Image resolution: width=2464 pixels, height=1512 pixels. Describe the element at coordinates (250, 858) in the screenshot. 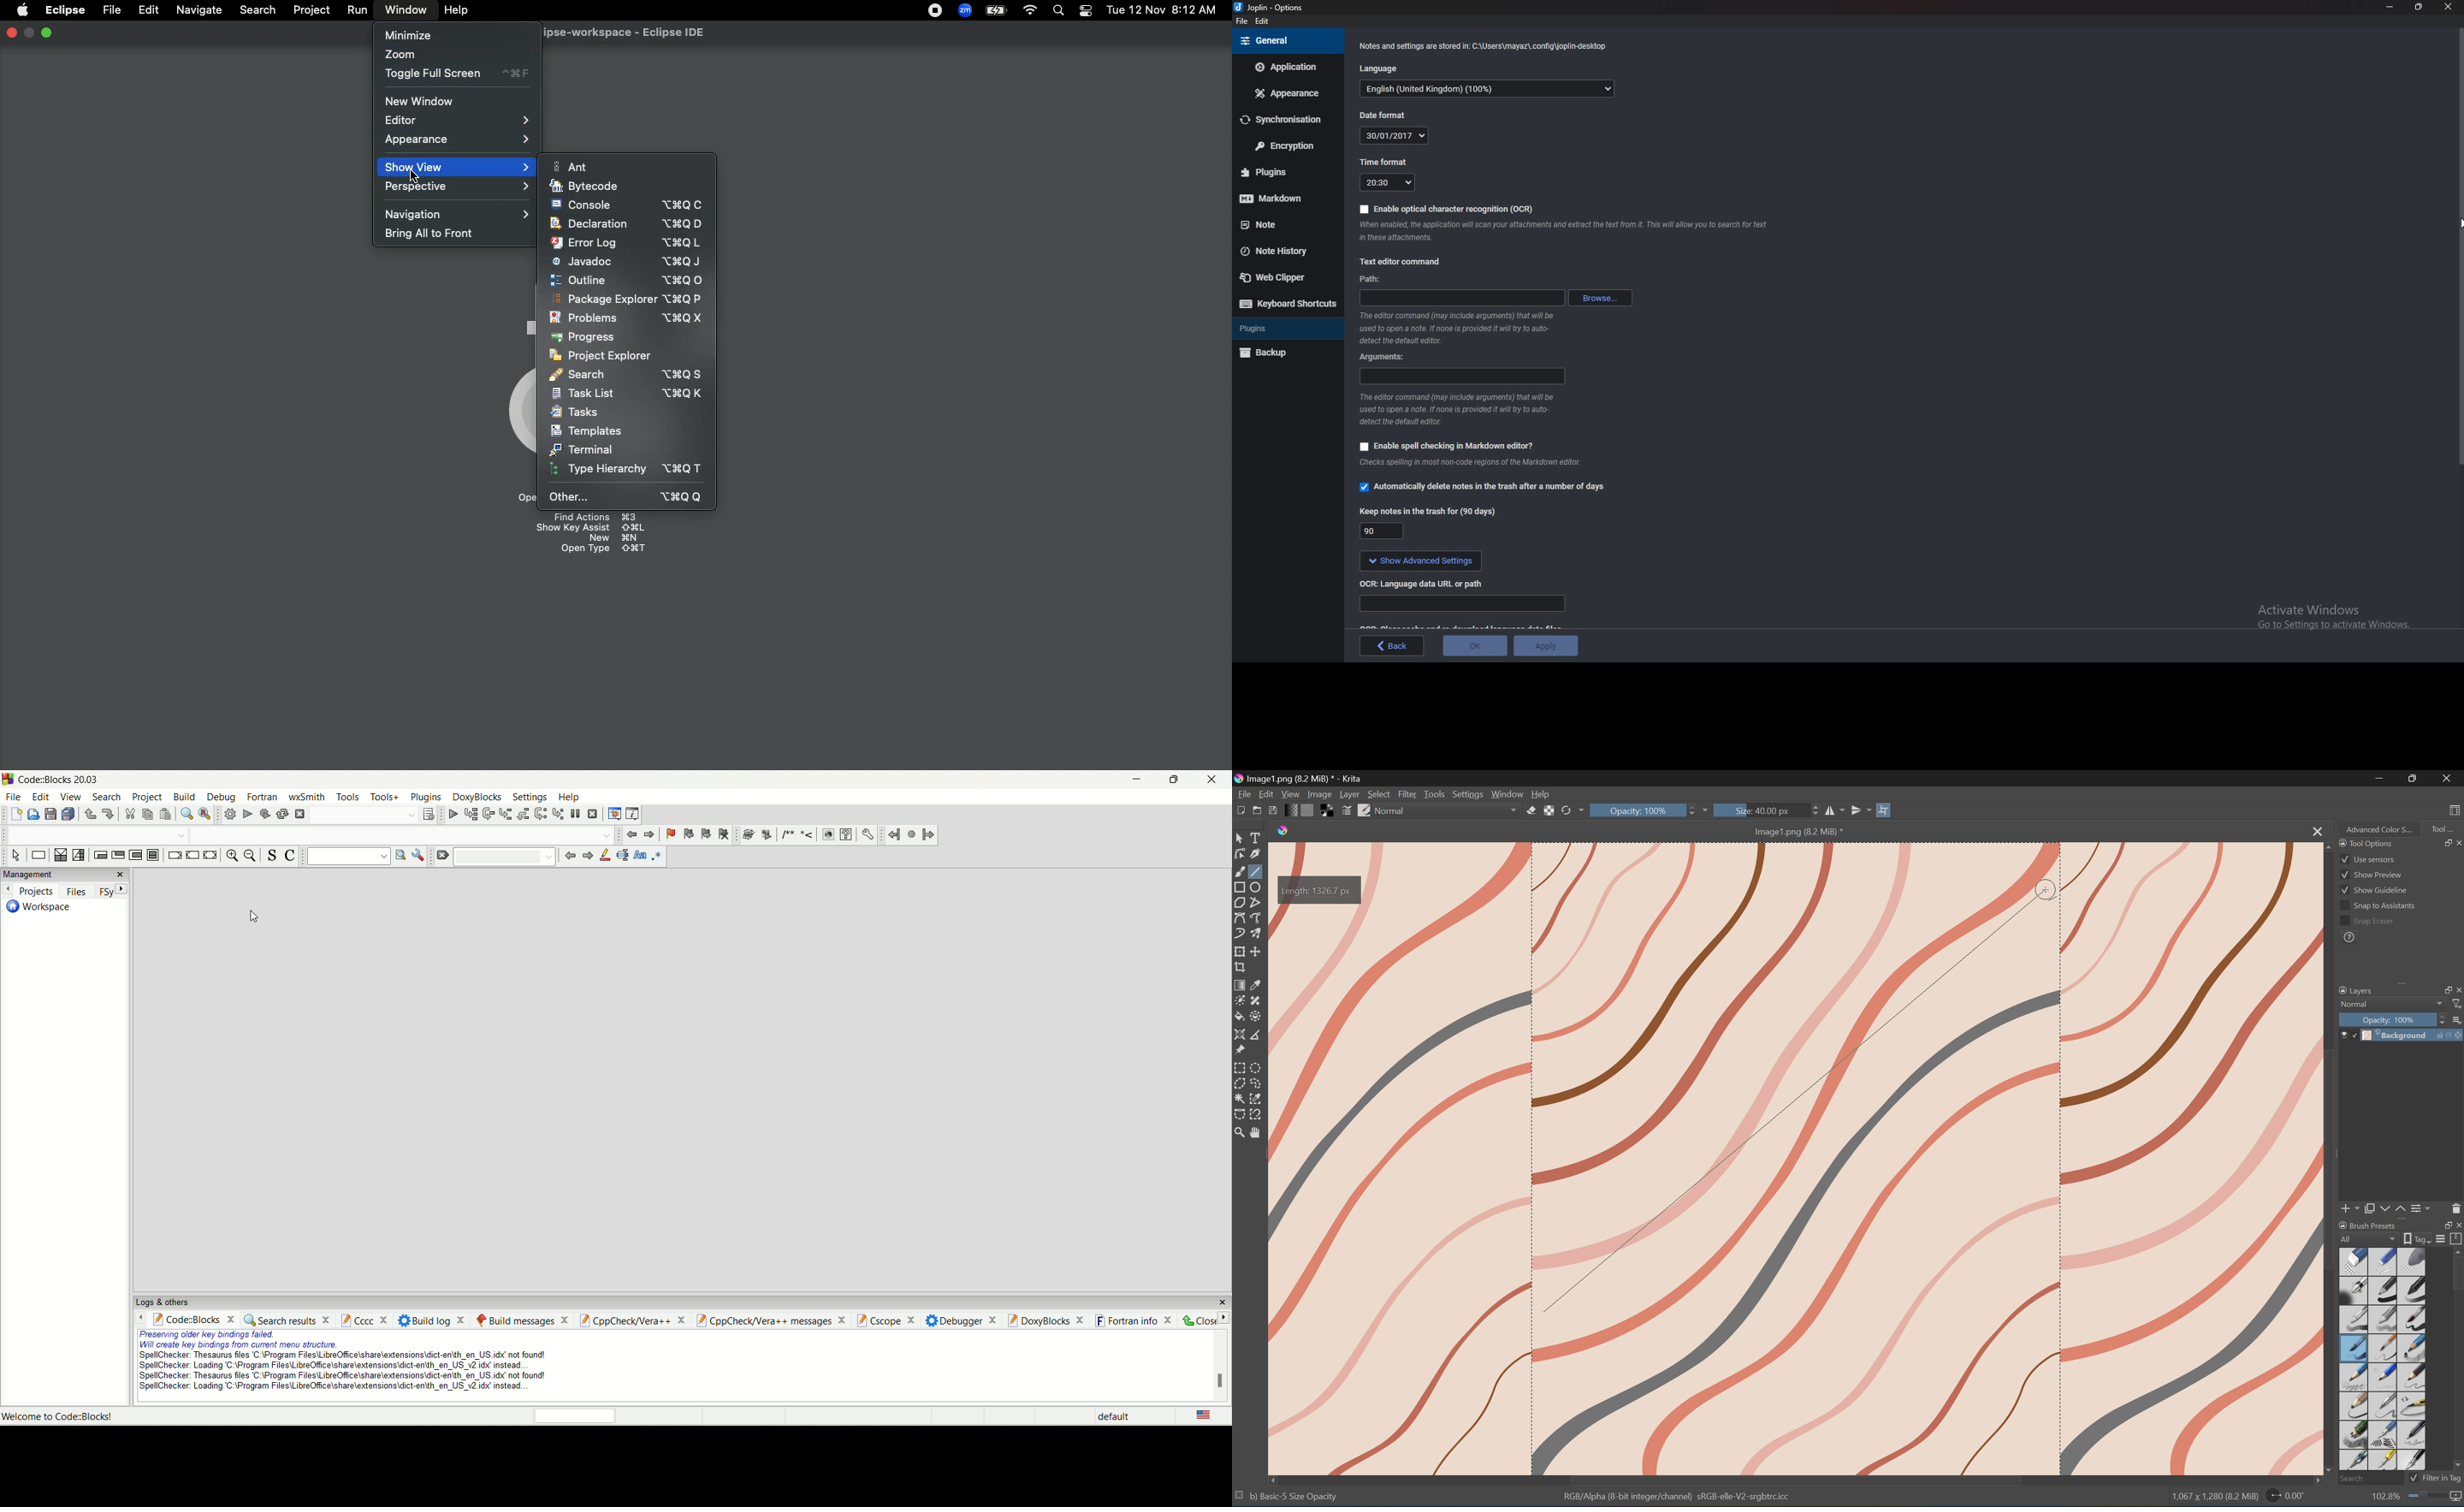

I see `zoom out` at that location.